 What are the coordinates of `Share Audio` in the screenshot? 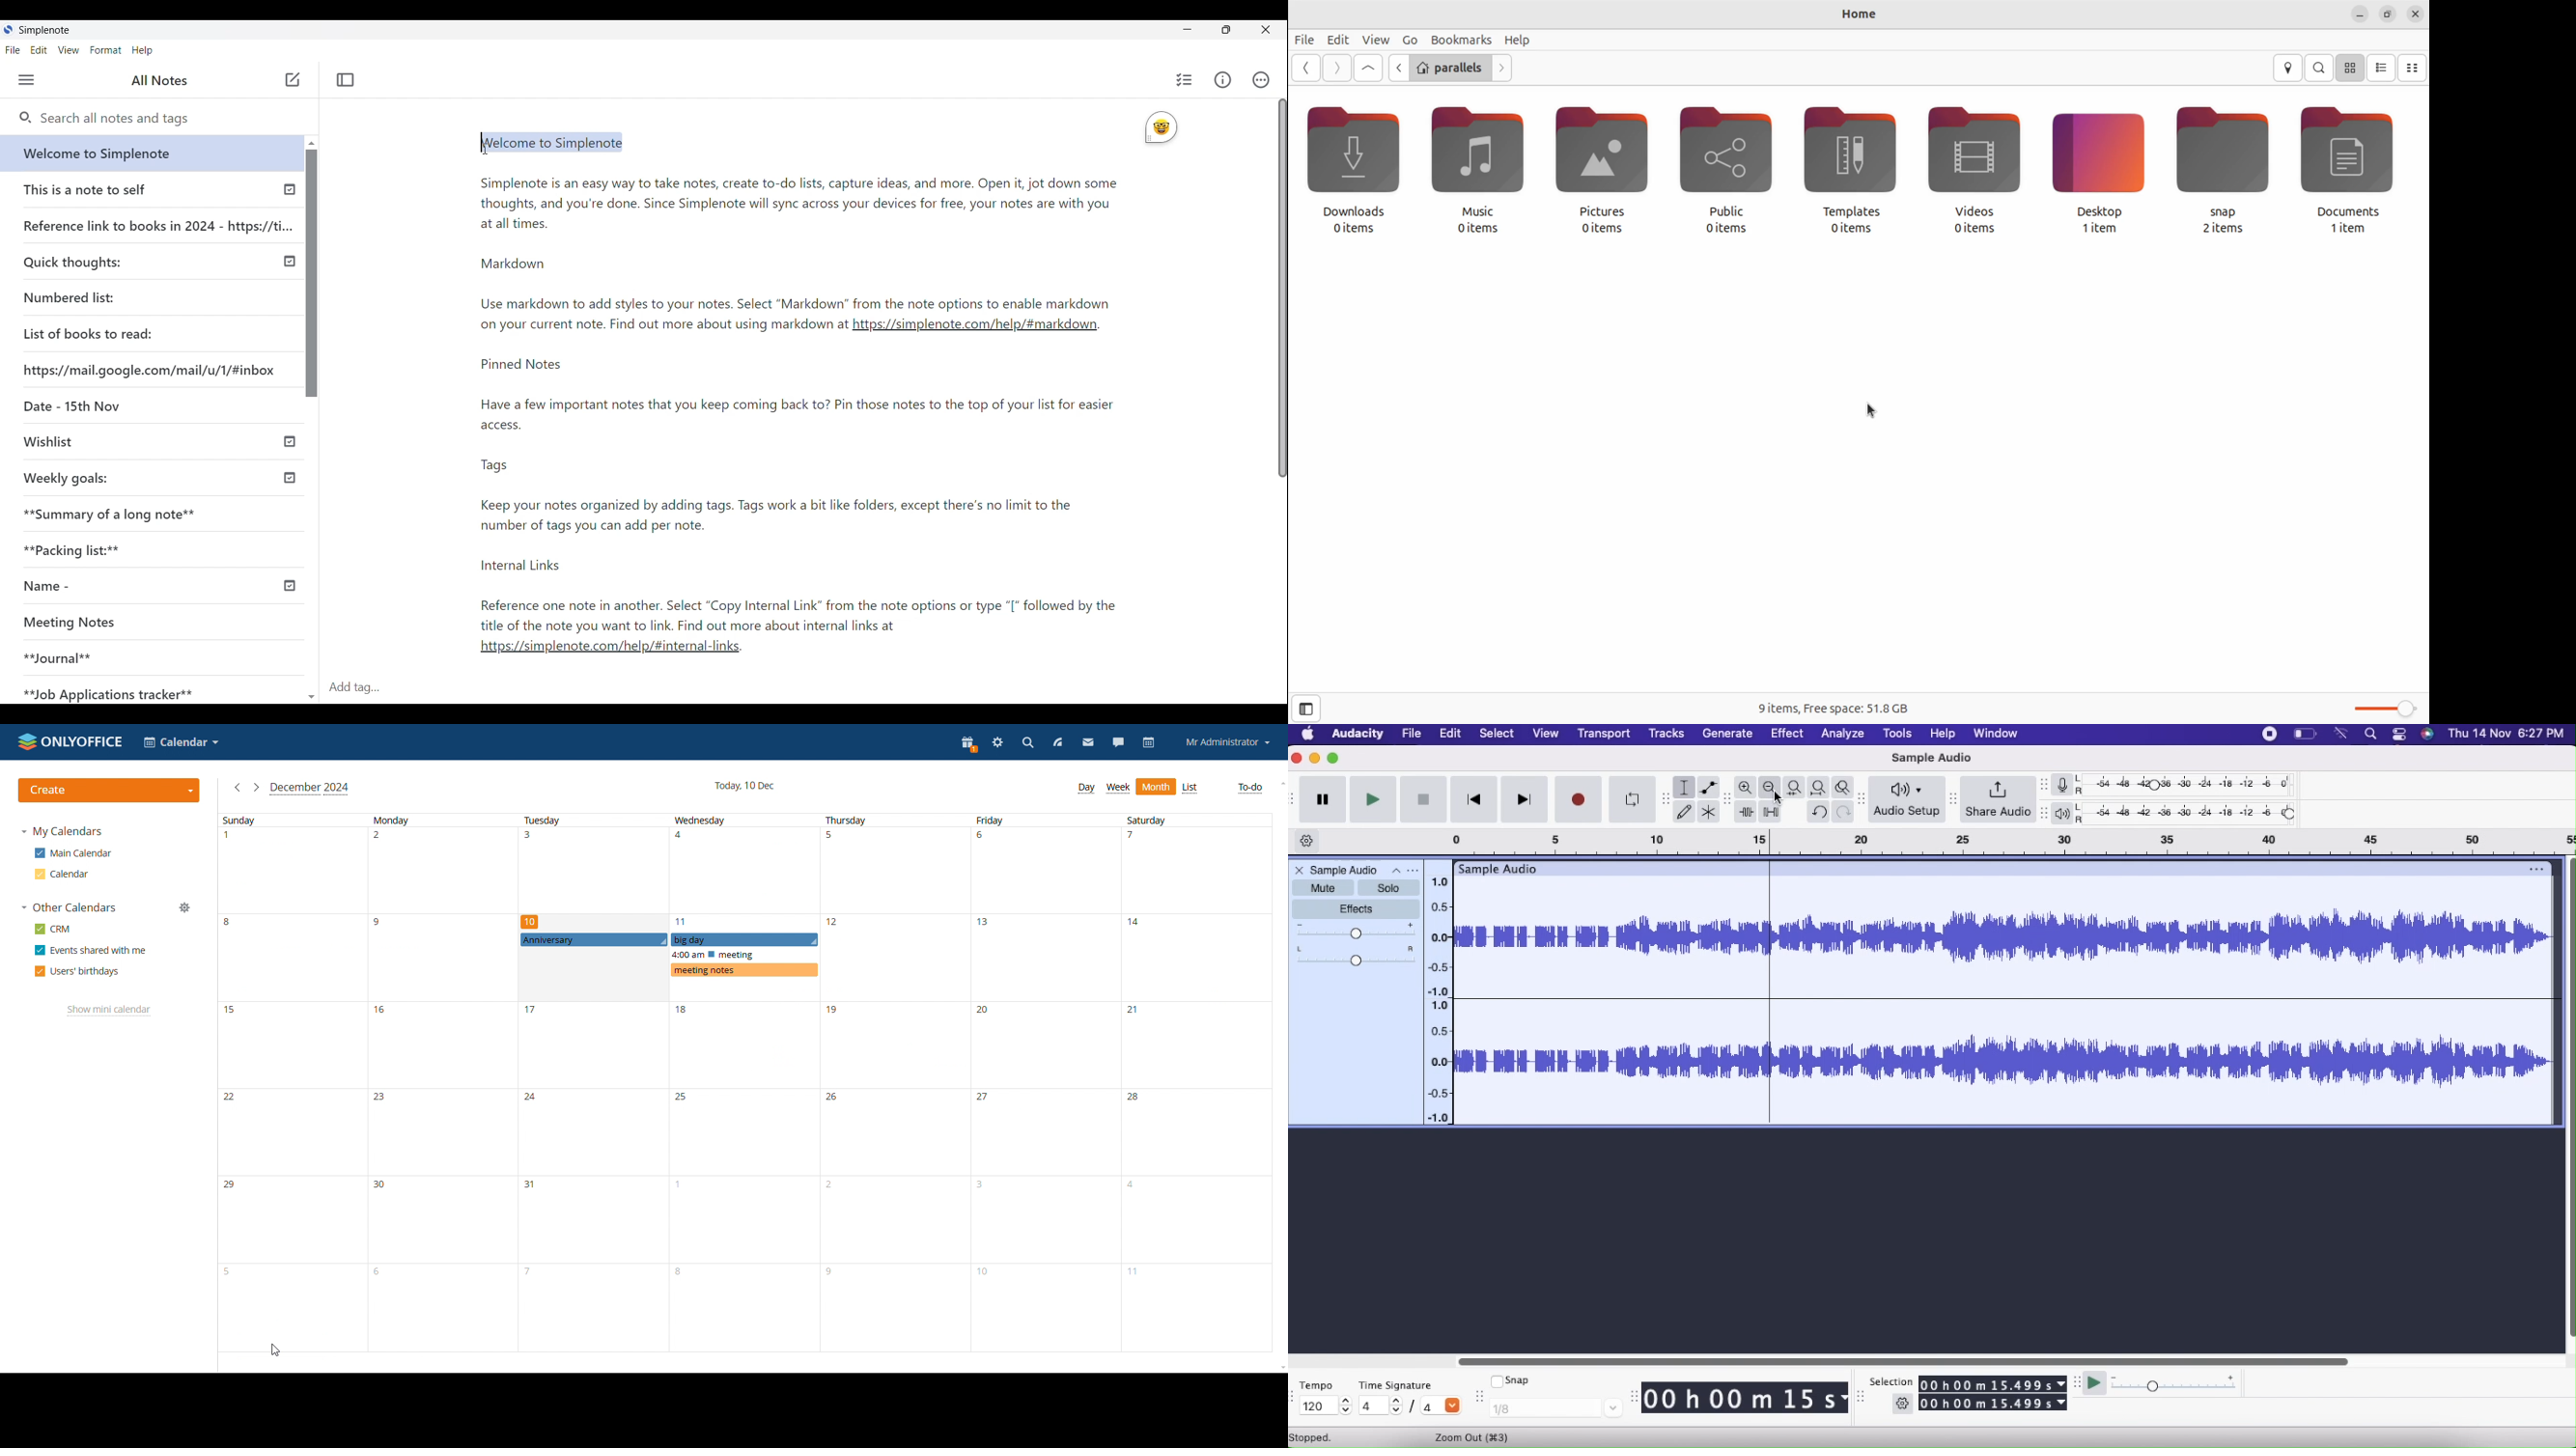 It's located at (1999, 799).